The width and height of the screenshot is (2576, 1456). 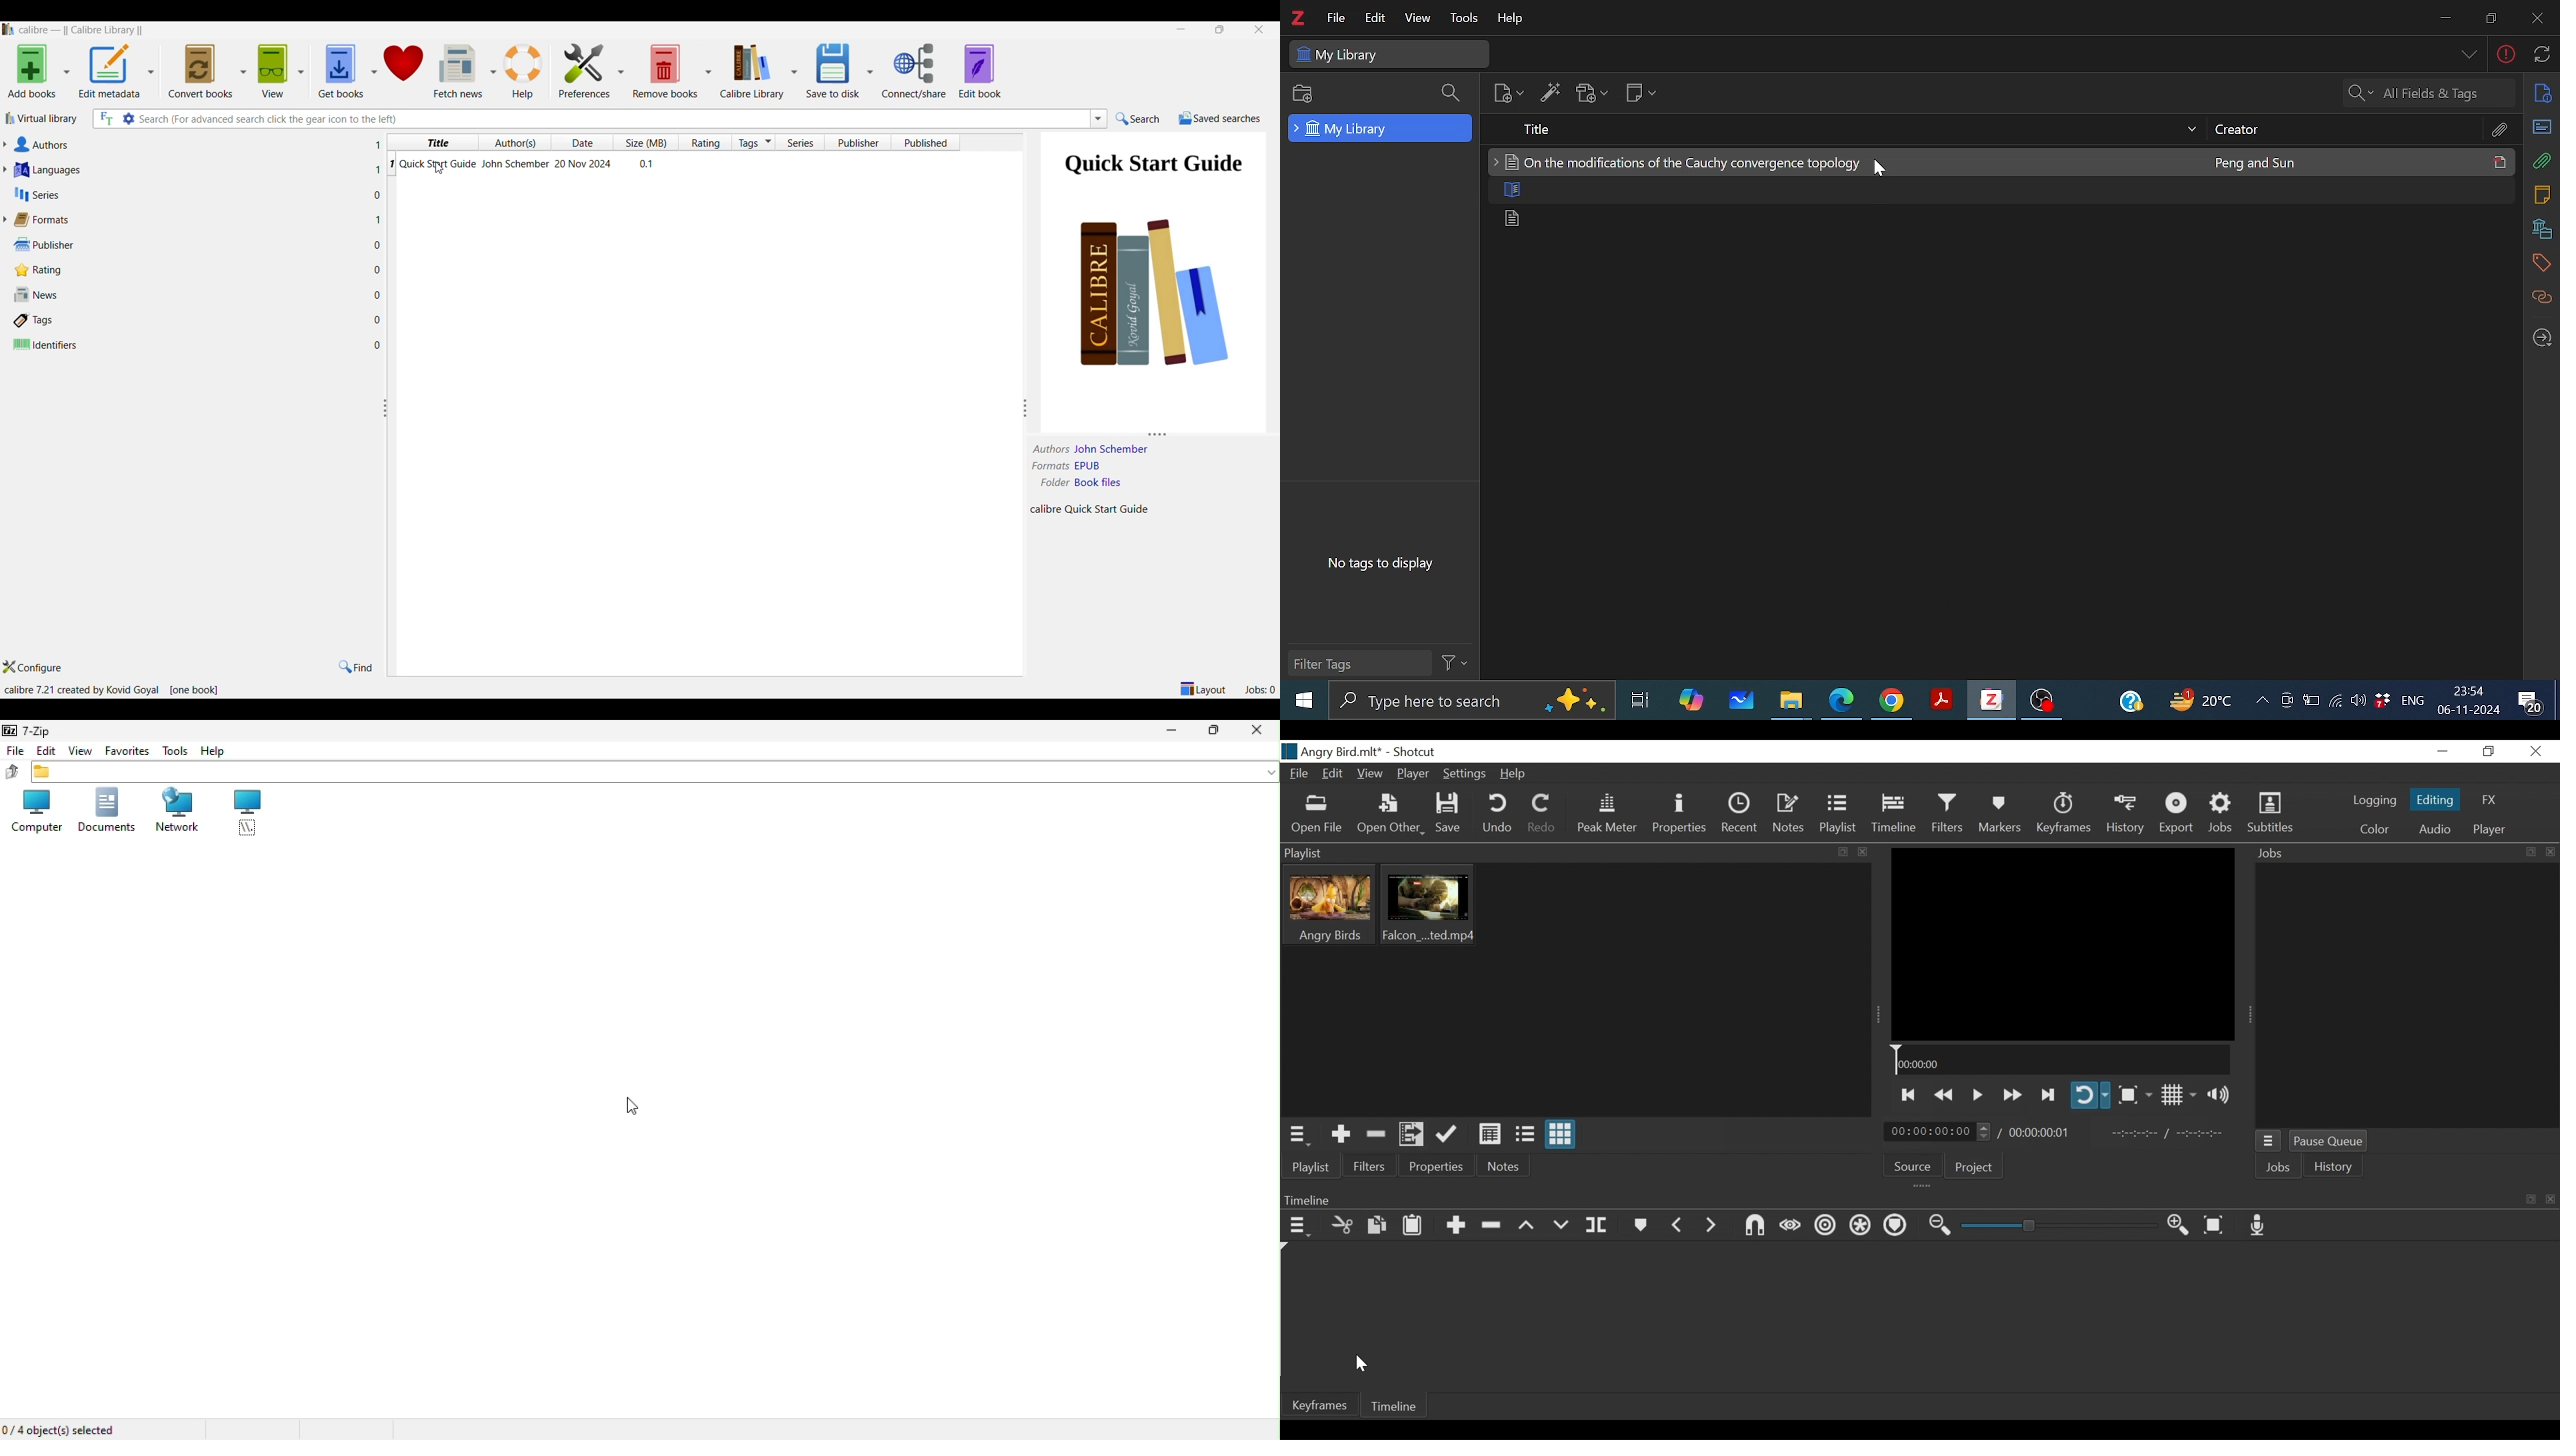 What do you see at coordinates (2286, 701) in the screenshot?
I see `Meet` at bounding box center [2286, 701].